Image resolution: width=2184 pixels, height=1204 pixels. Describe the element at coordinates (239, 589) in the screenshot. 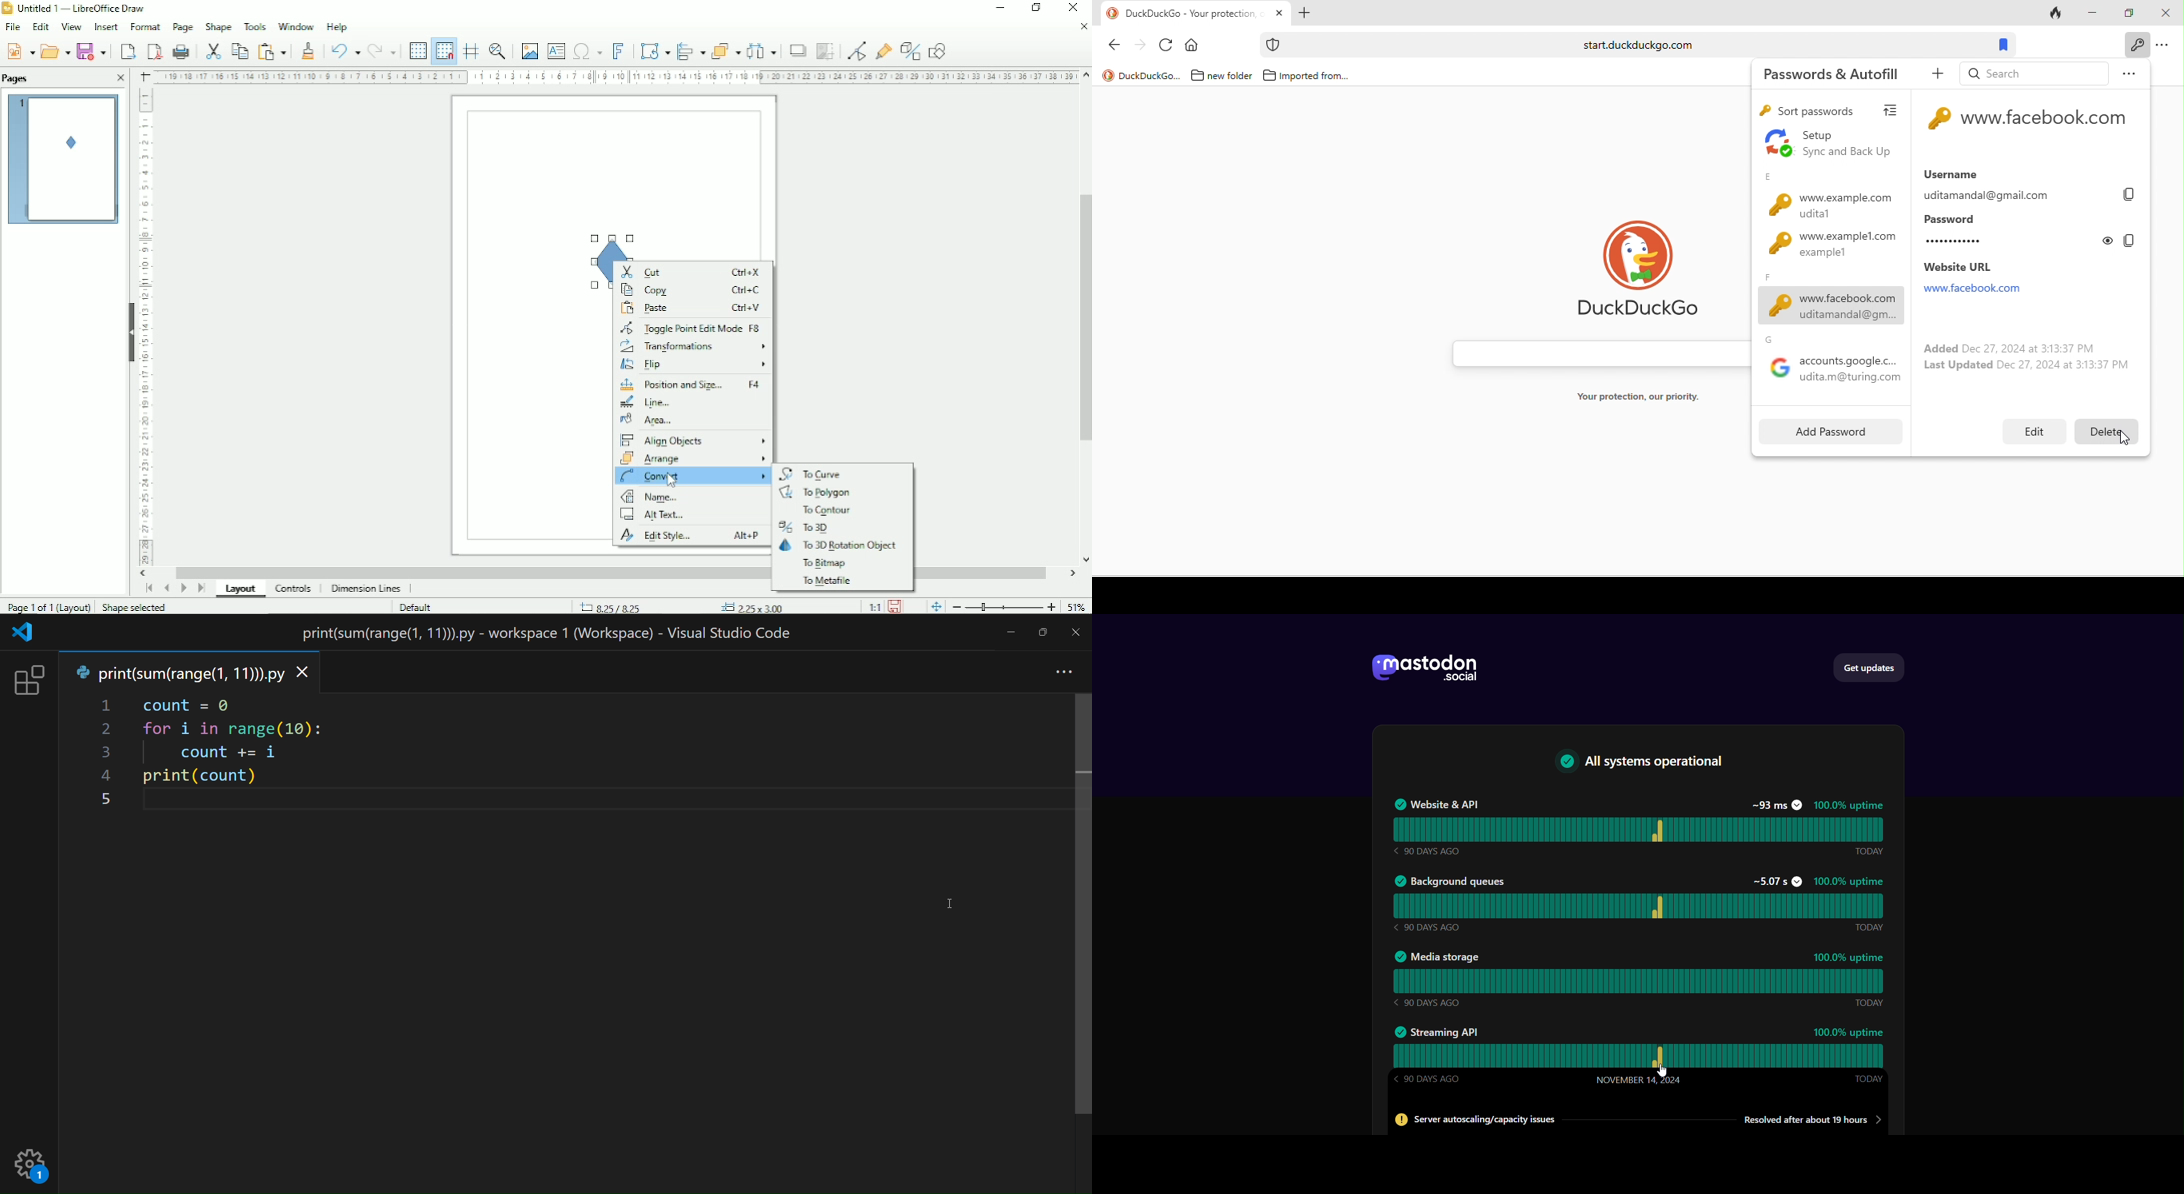

I see `Layout` at that location.